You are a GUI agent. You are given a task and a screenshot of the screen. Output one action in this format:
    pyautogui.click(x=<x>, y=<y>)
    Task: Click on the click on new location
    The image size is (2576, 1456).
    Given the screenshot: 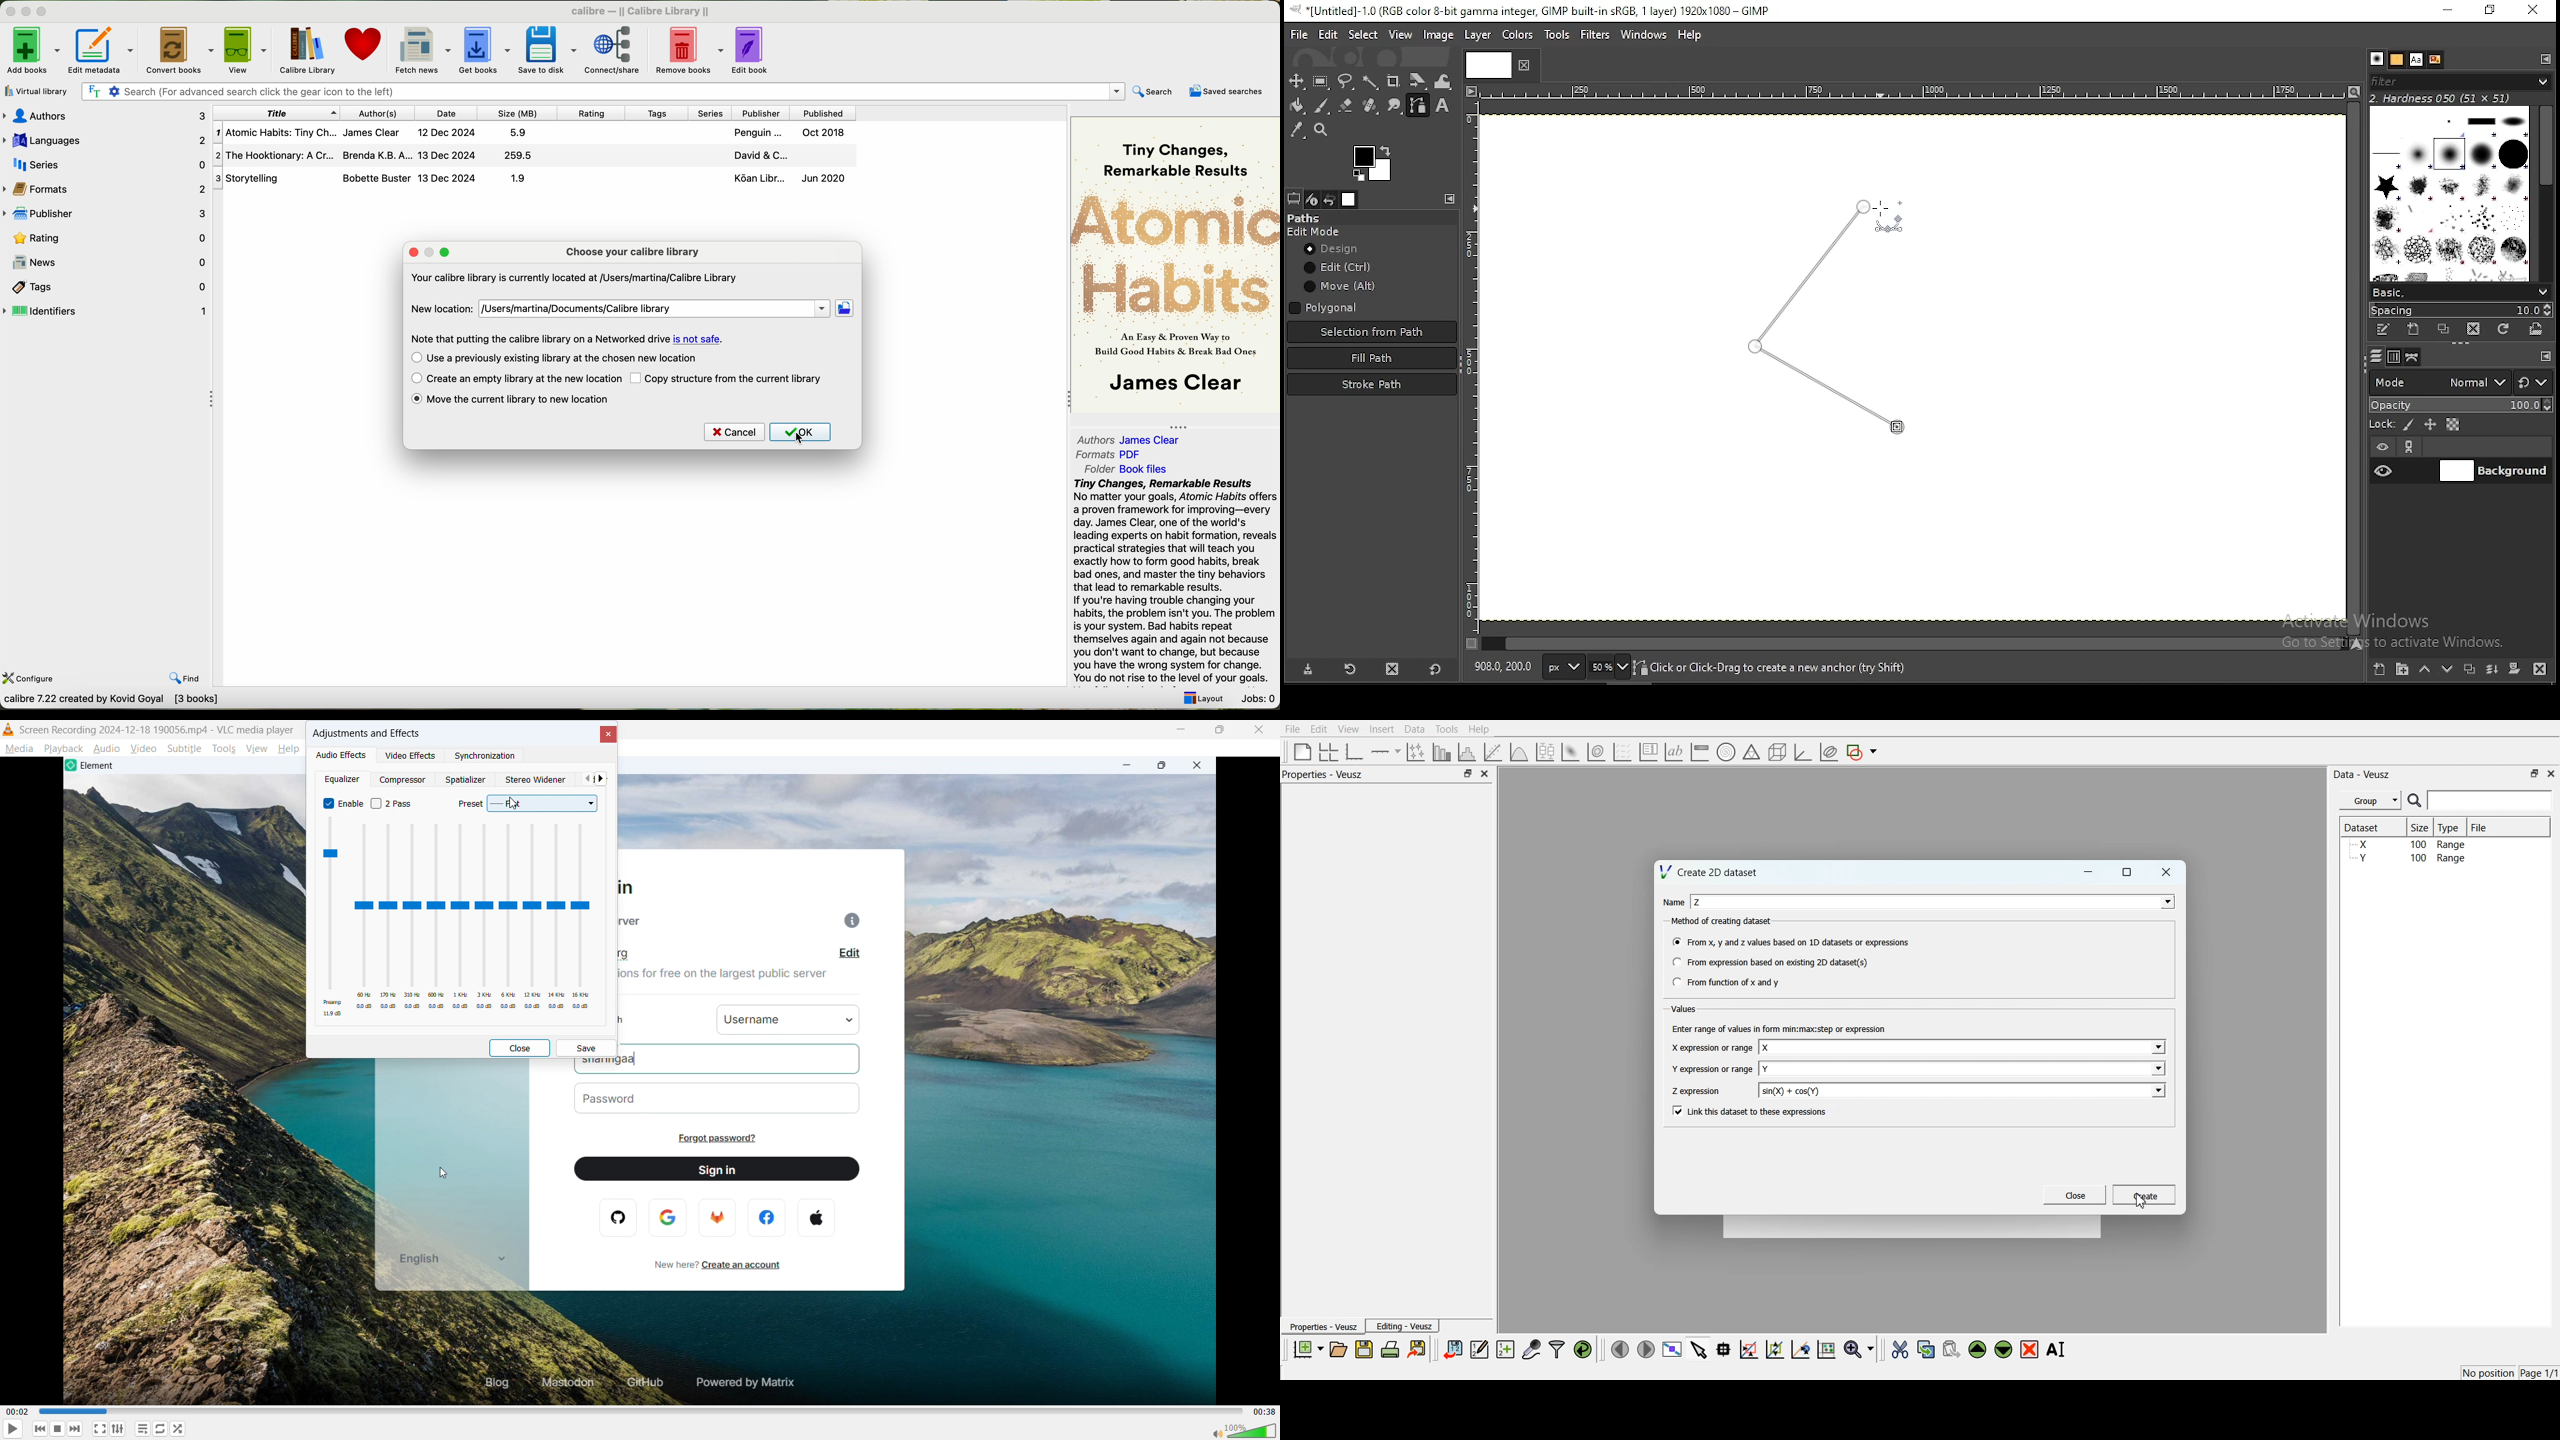 What is the action you would take?
    pyautogui.click(x=846, y=310)
    